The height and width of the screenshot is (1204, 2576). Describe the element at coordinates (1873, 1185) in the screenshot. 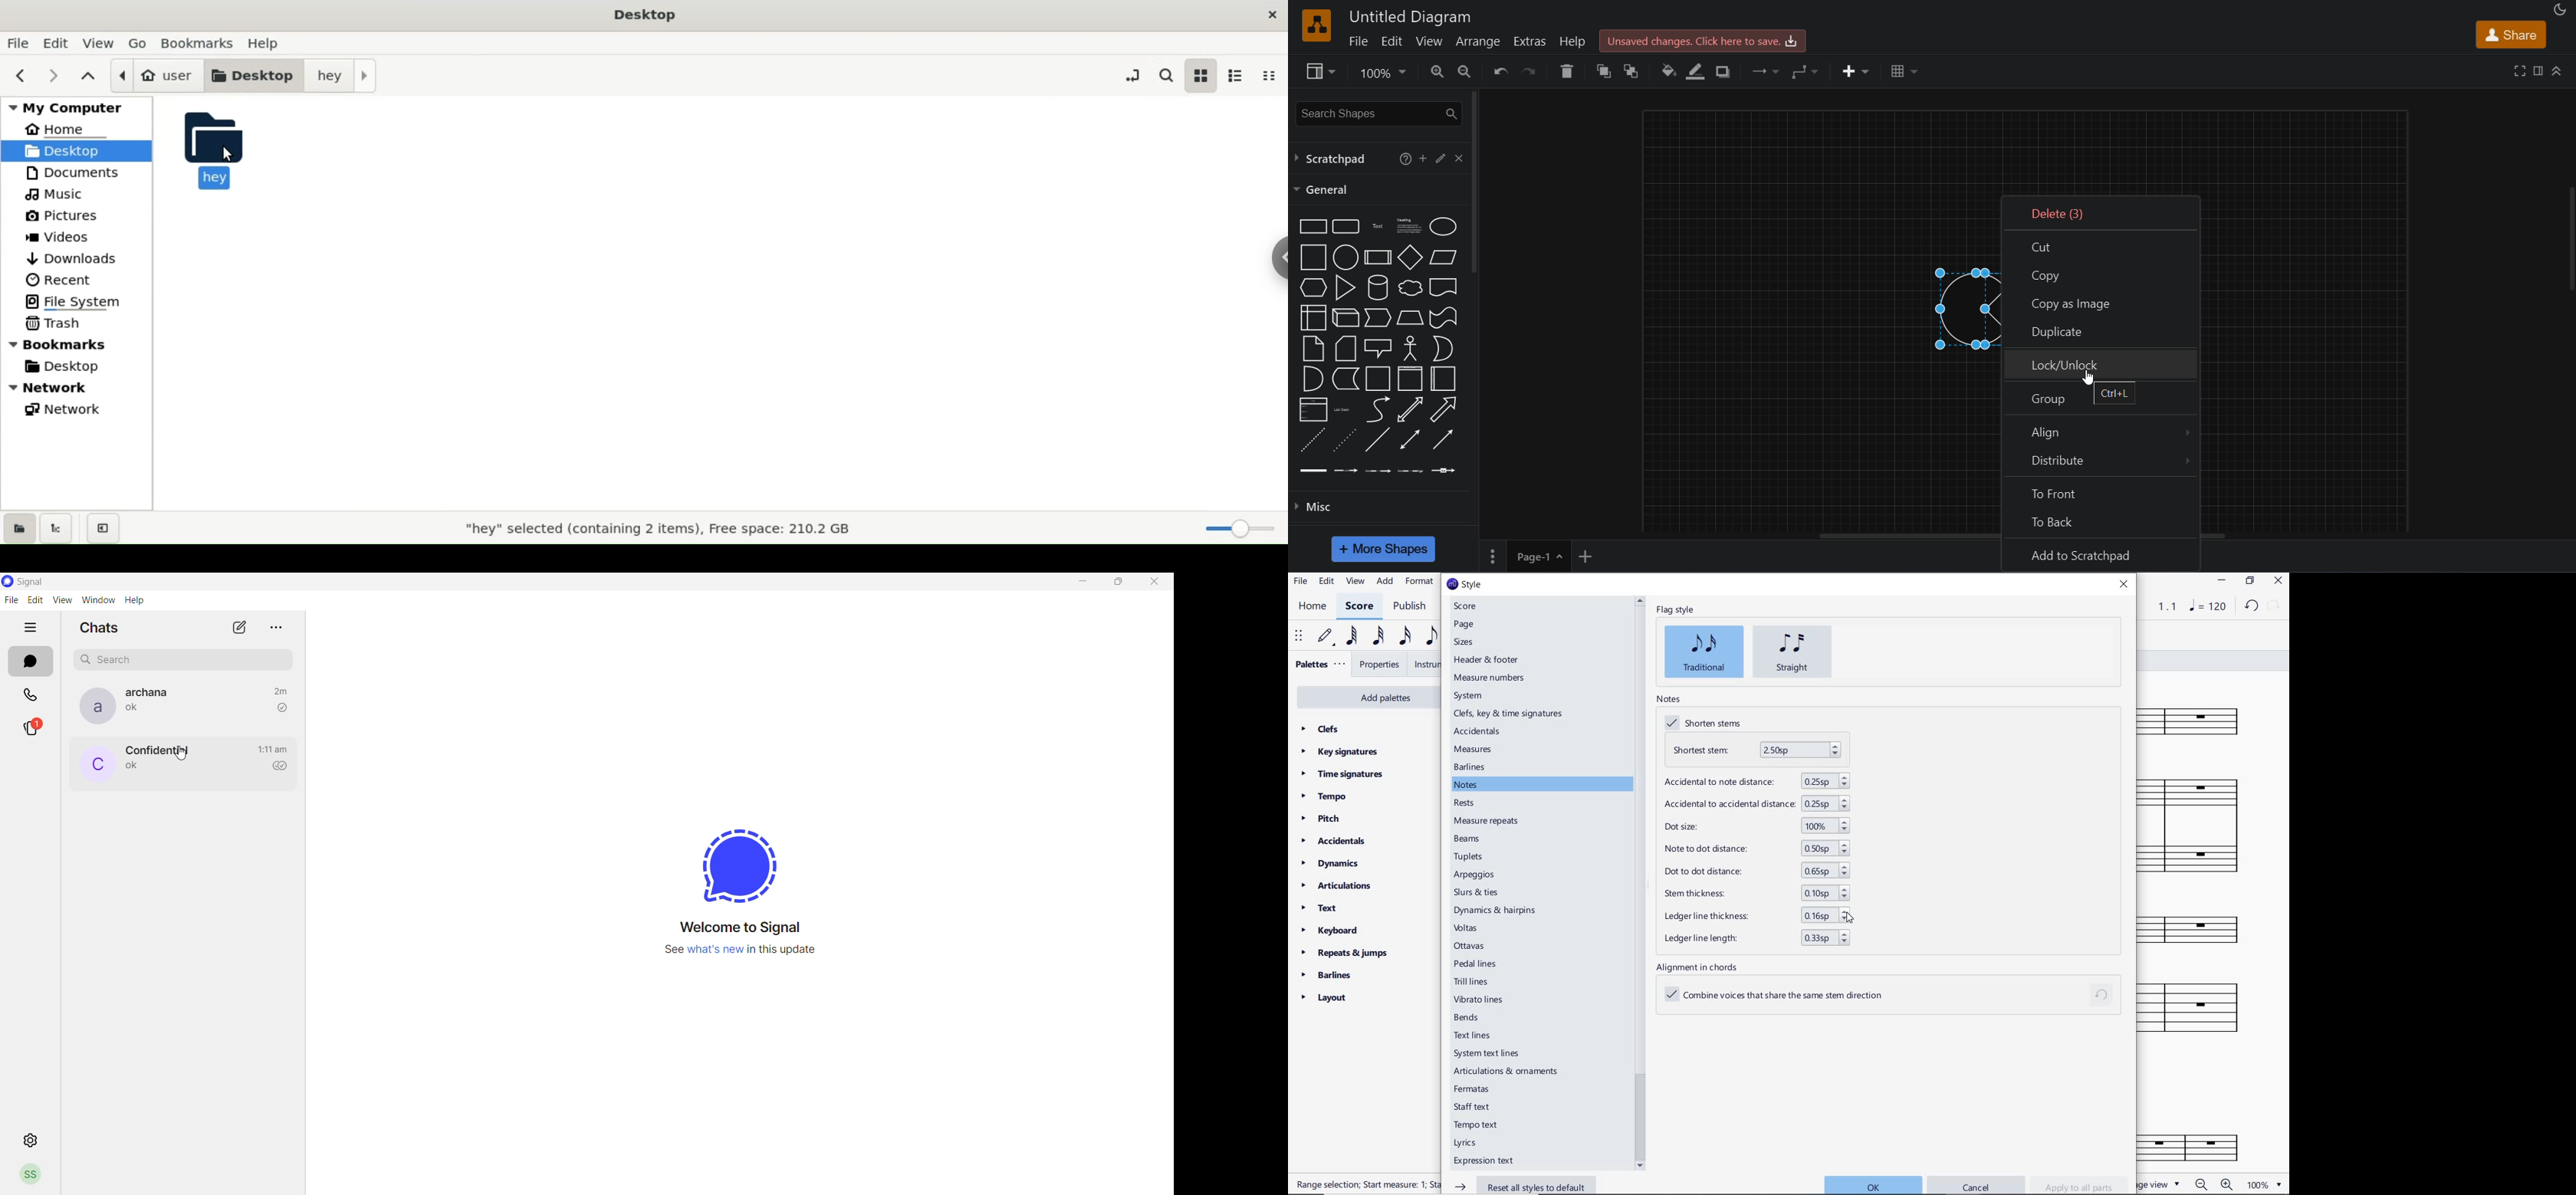

I see `ok` at that location.